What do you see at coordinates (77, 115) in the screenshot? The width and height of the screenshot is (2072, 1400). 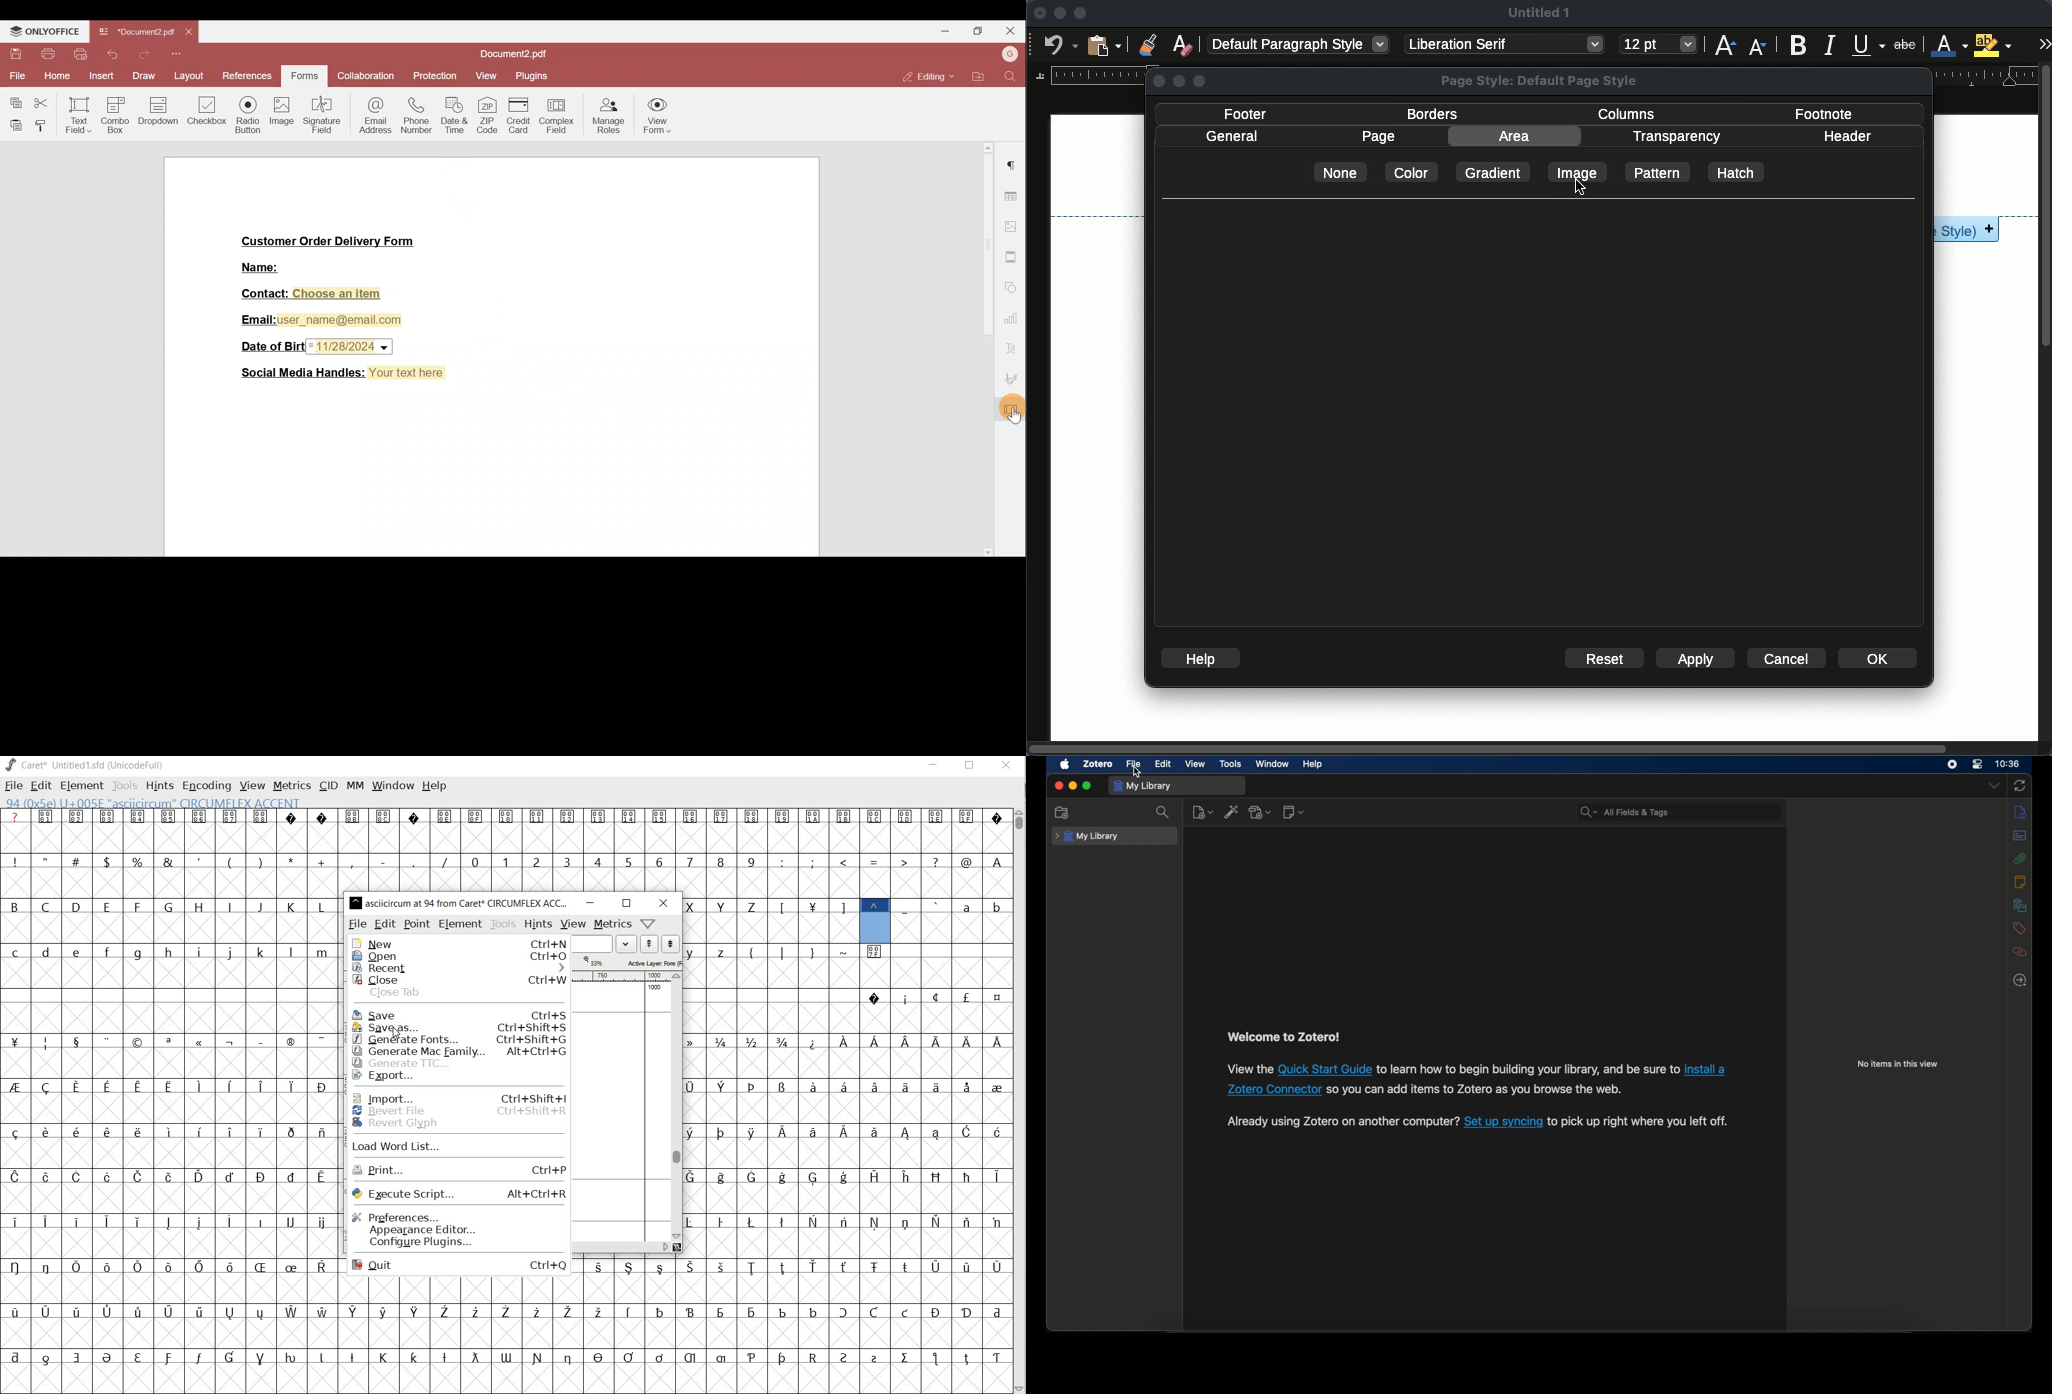 I see `Text field` at bounding box center [77, 115].